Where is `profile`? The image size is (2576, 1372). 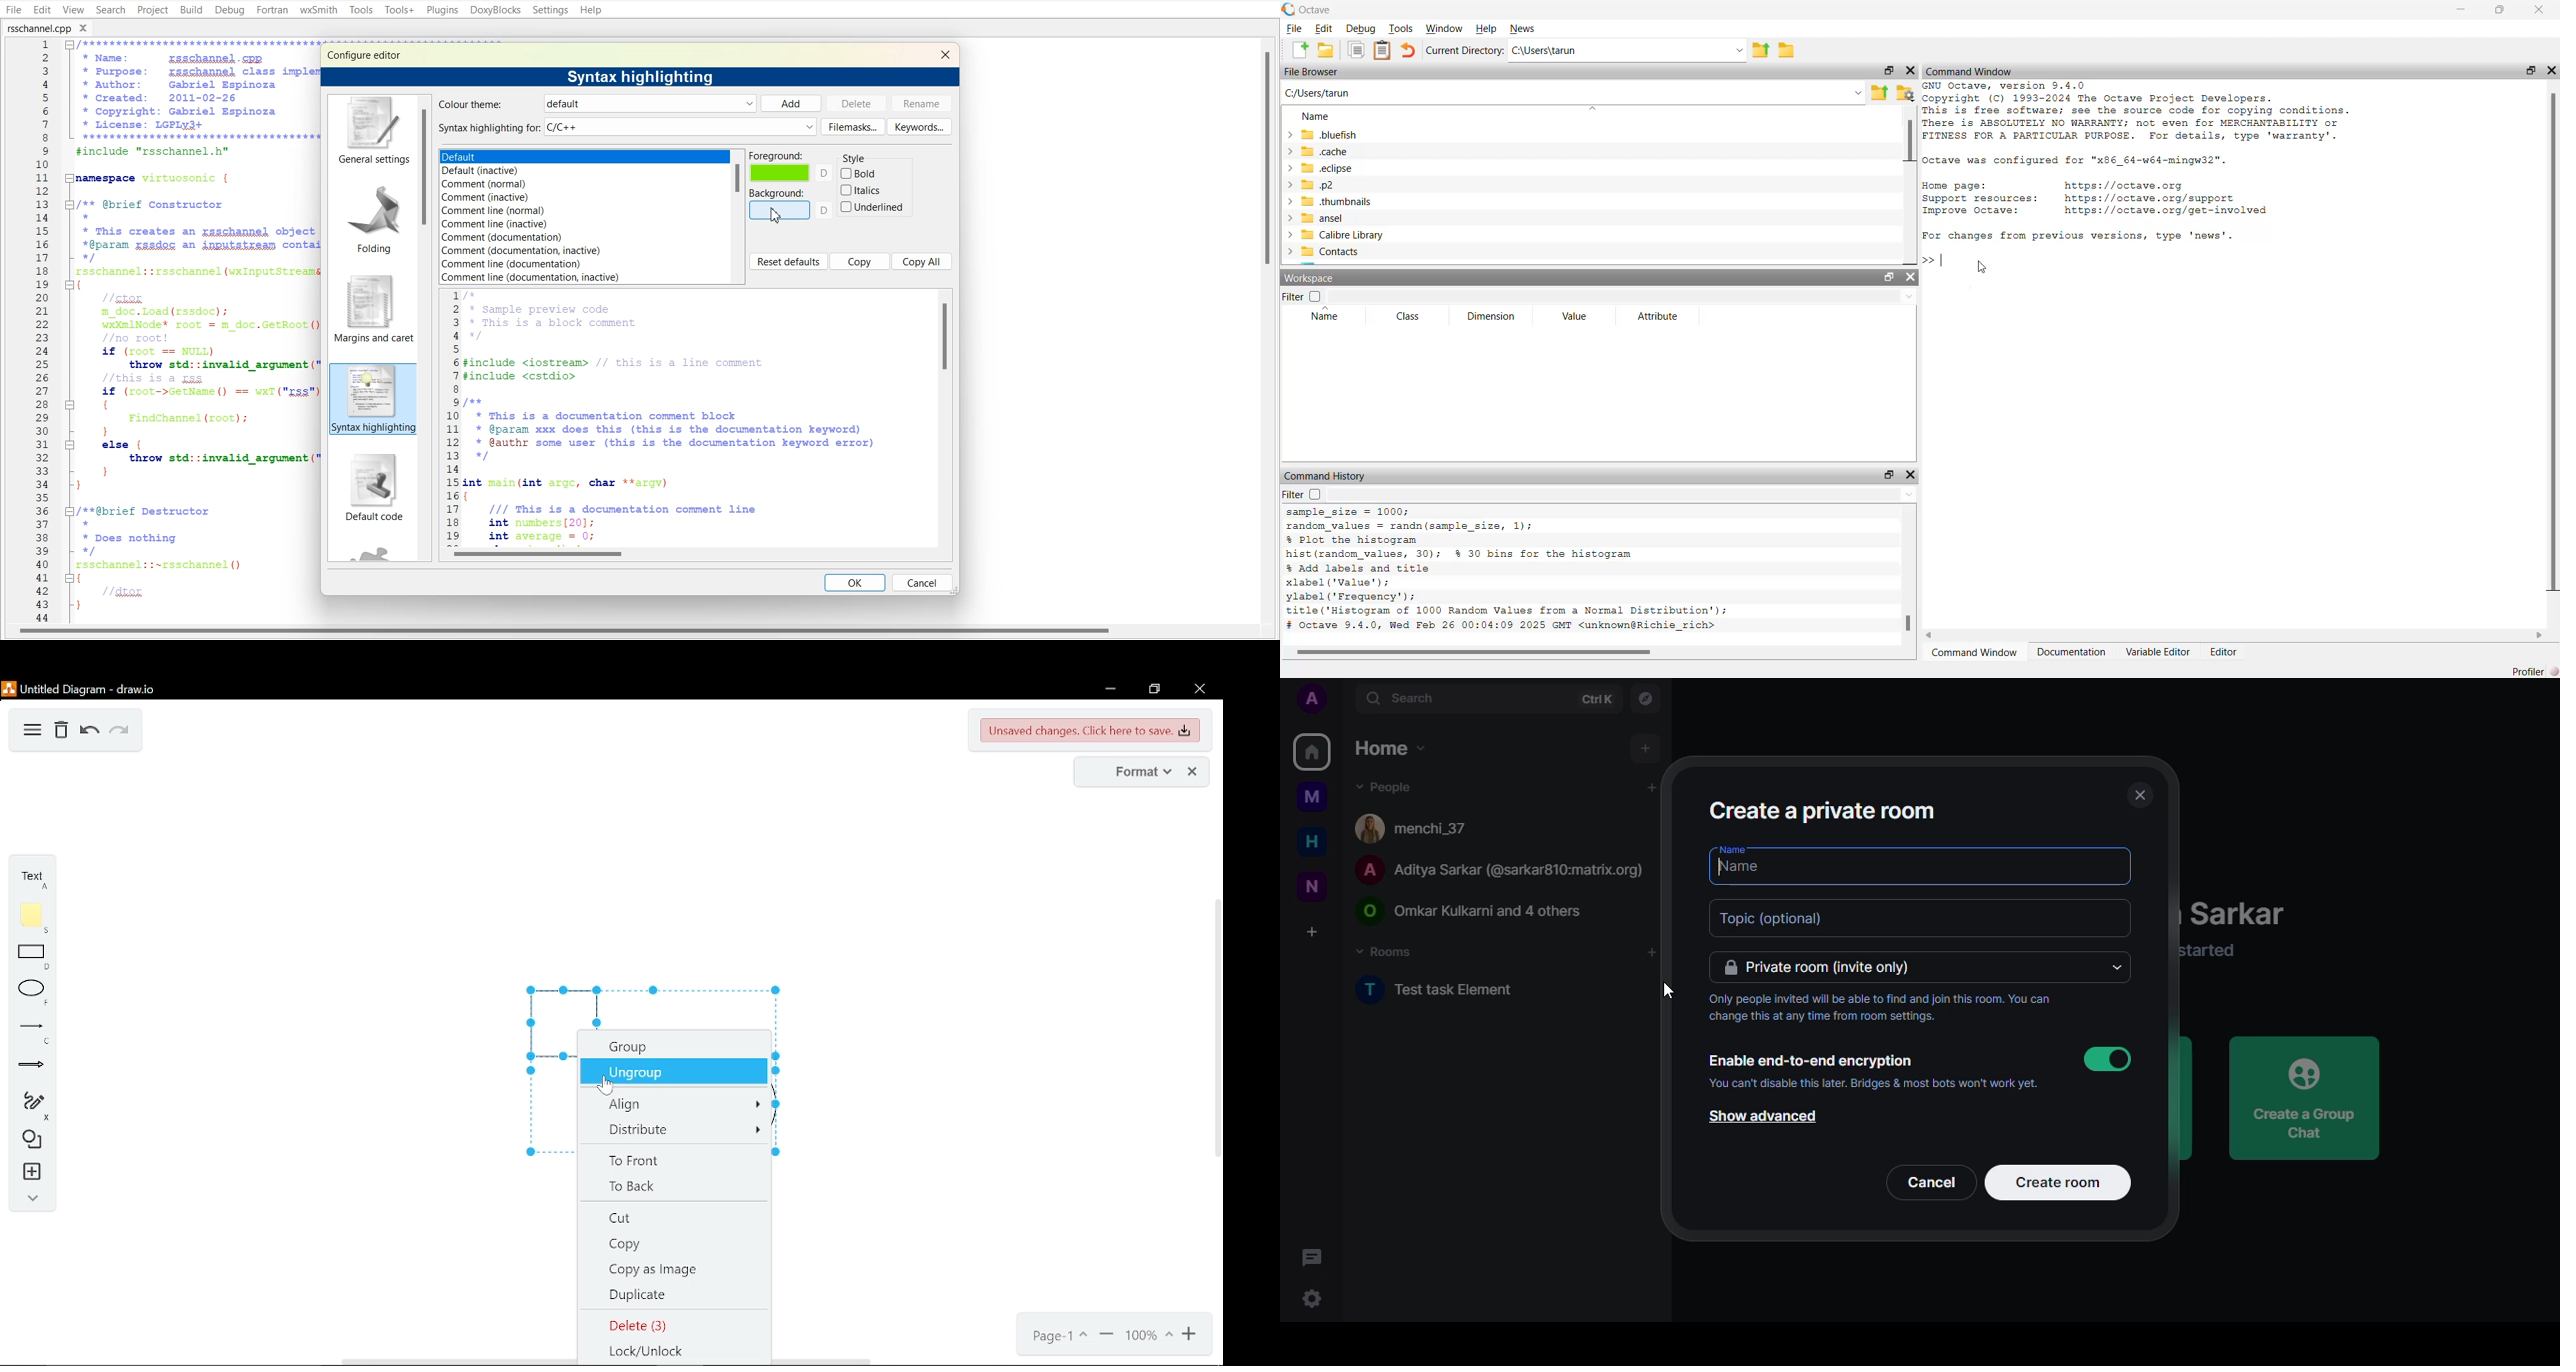 profile is located at coordinates (1311, 698).